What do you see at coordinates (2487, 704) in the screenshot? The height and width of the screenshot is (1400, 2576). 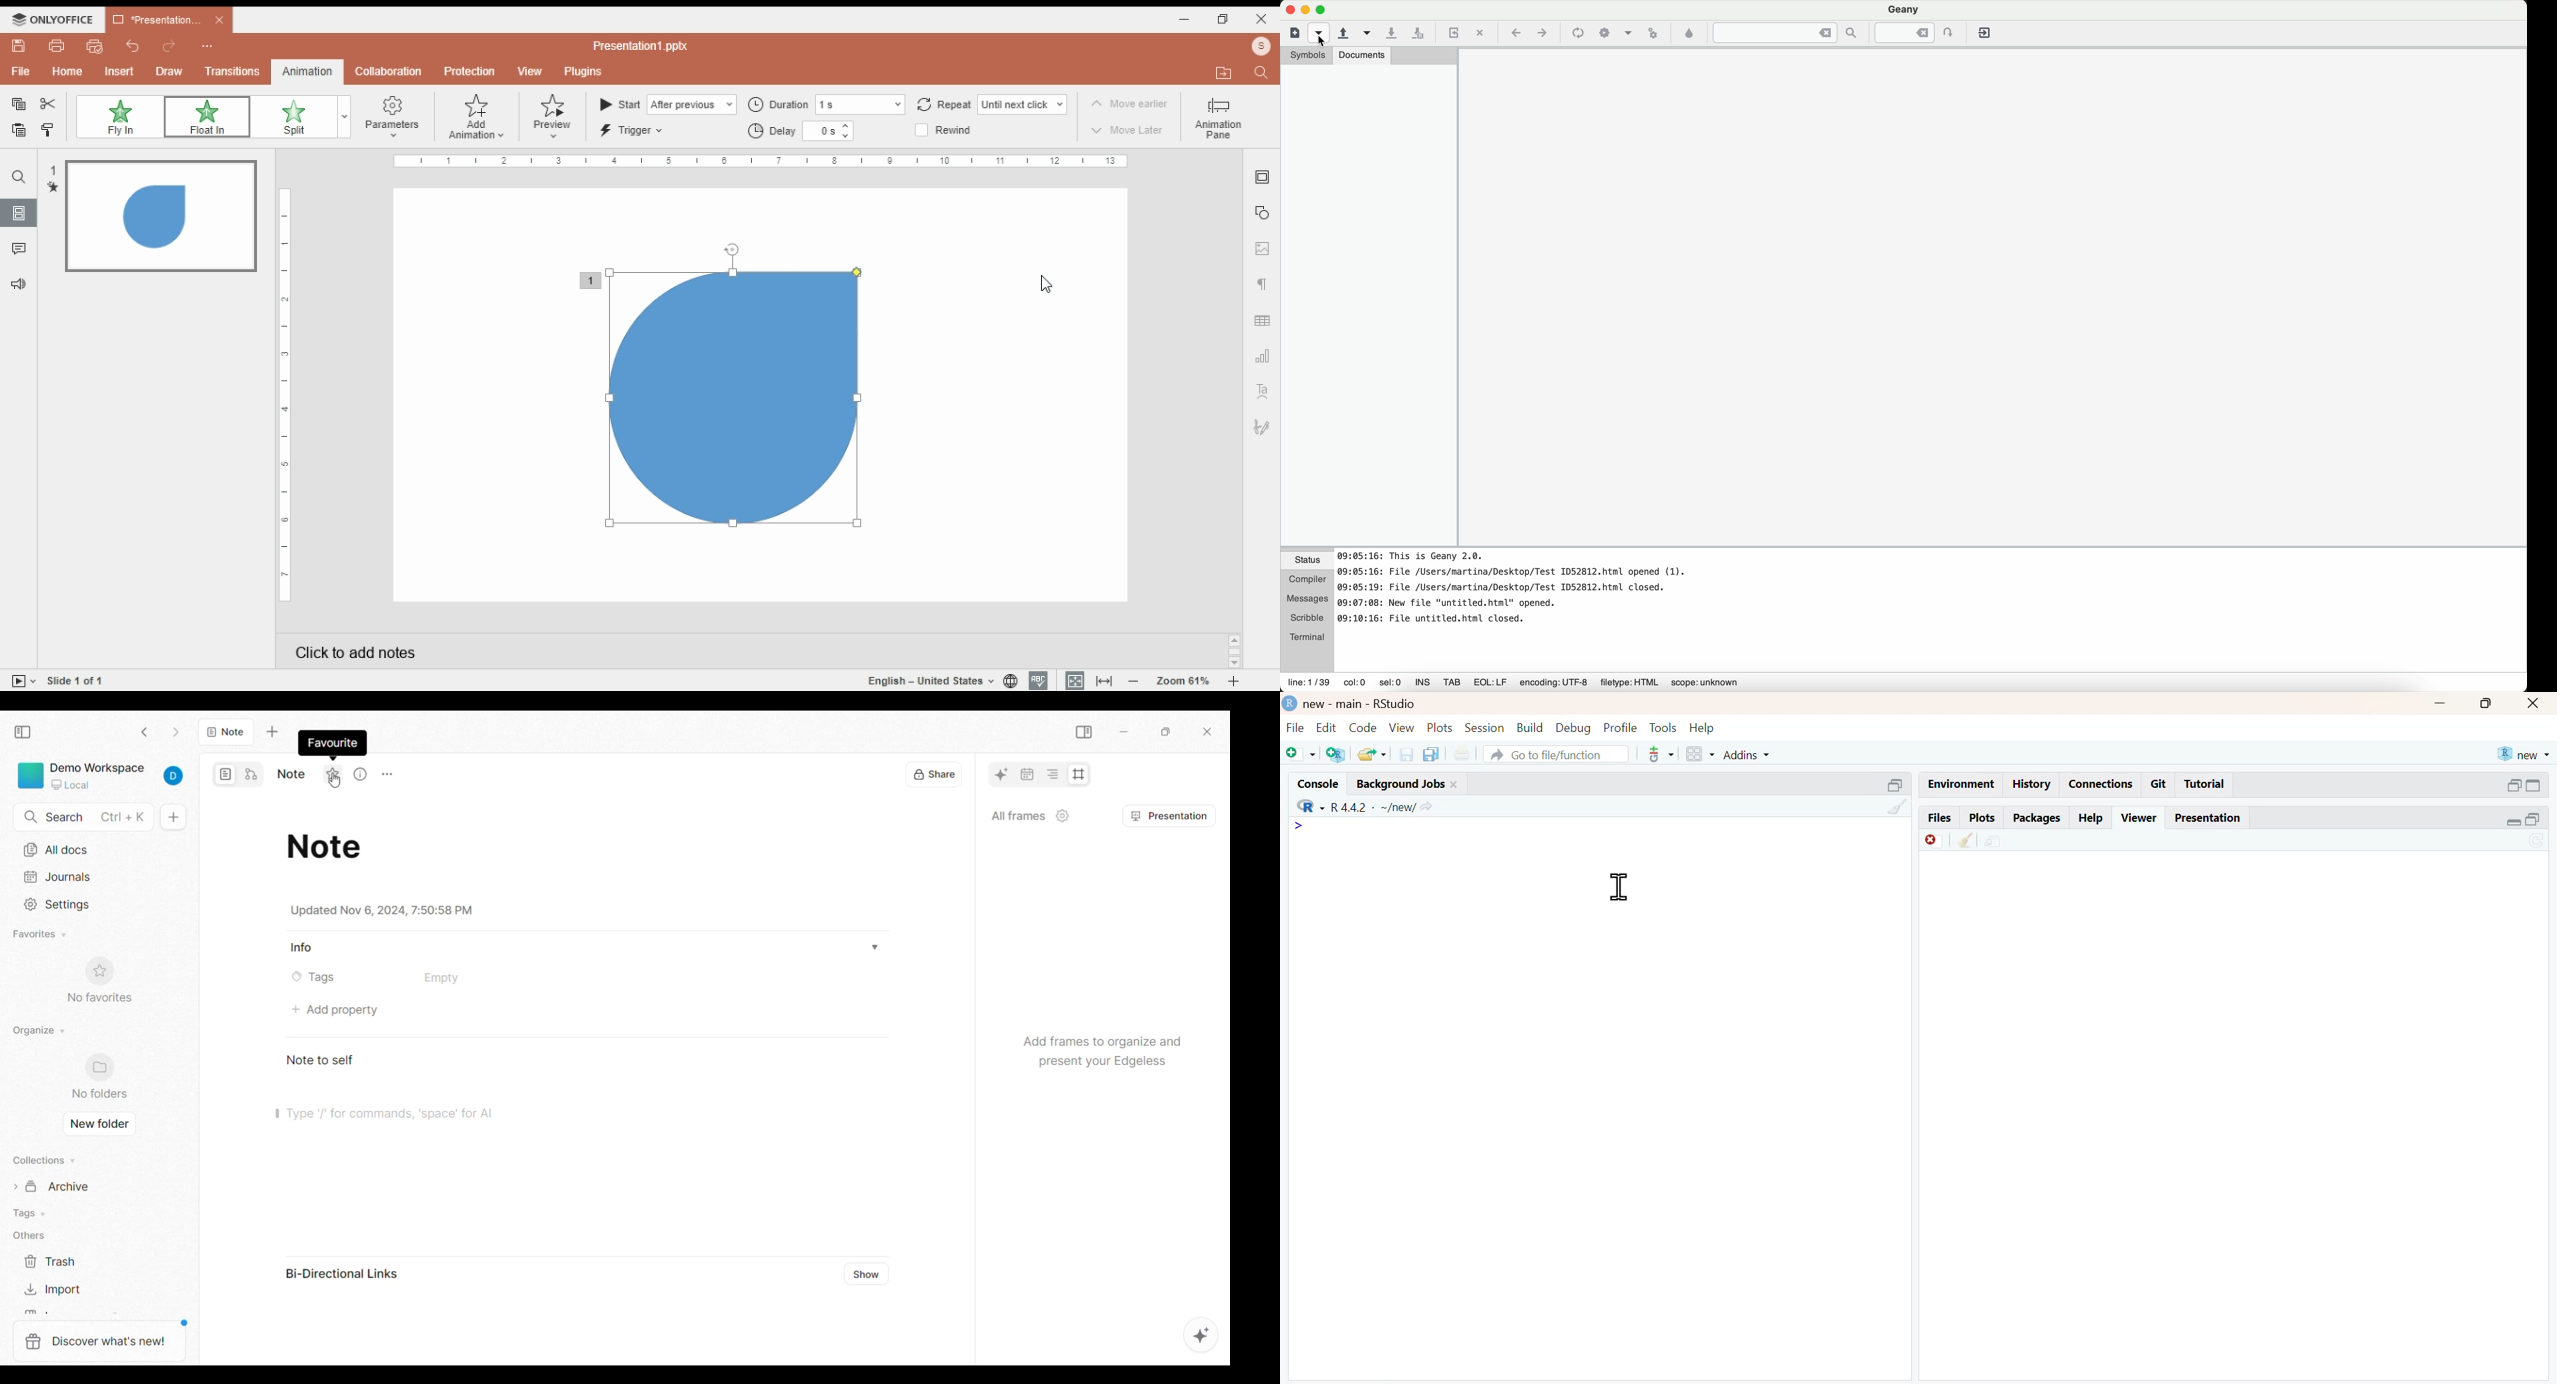 I see `maximize` at bounding box center [2487, 704].